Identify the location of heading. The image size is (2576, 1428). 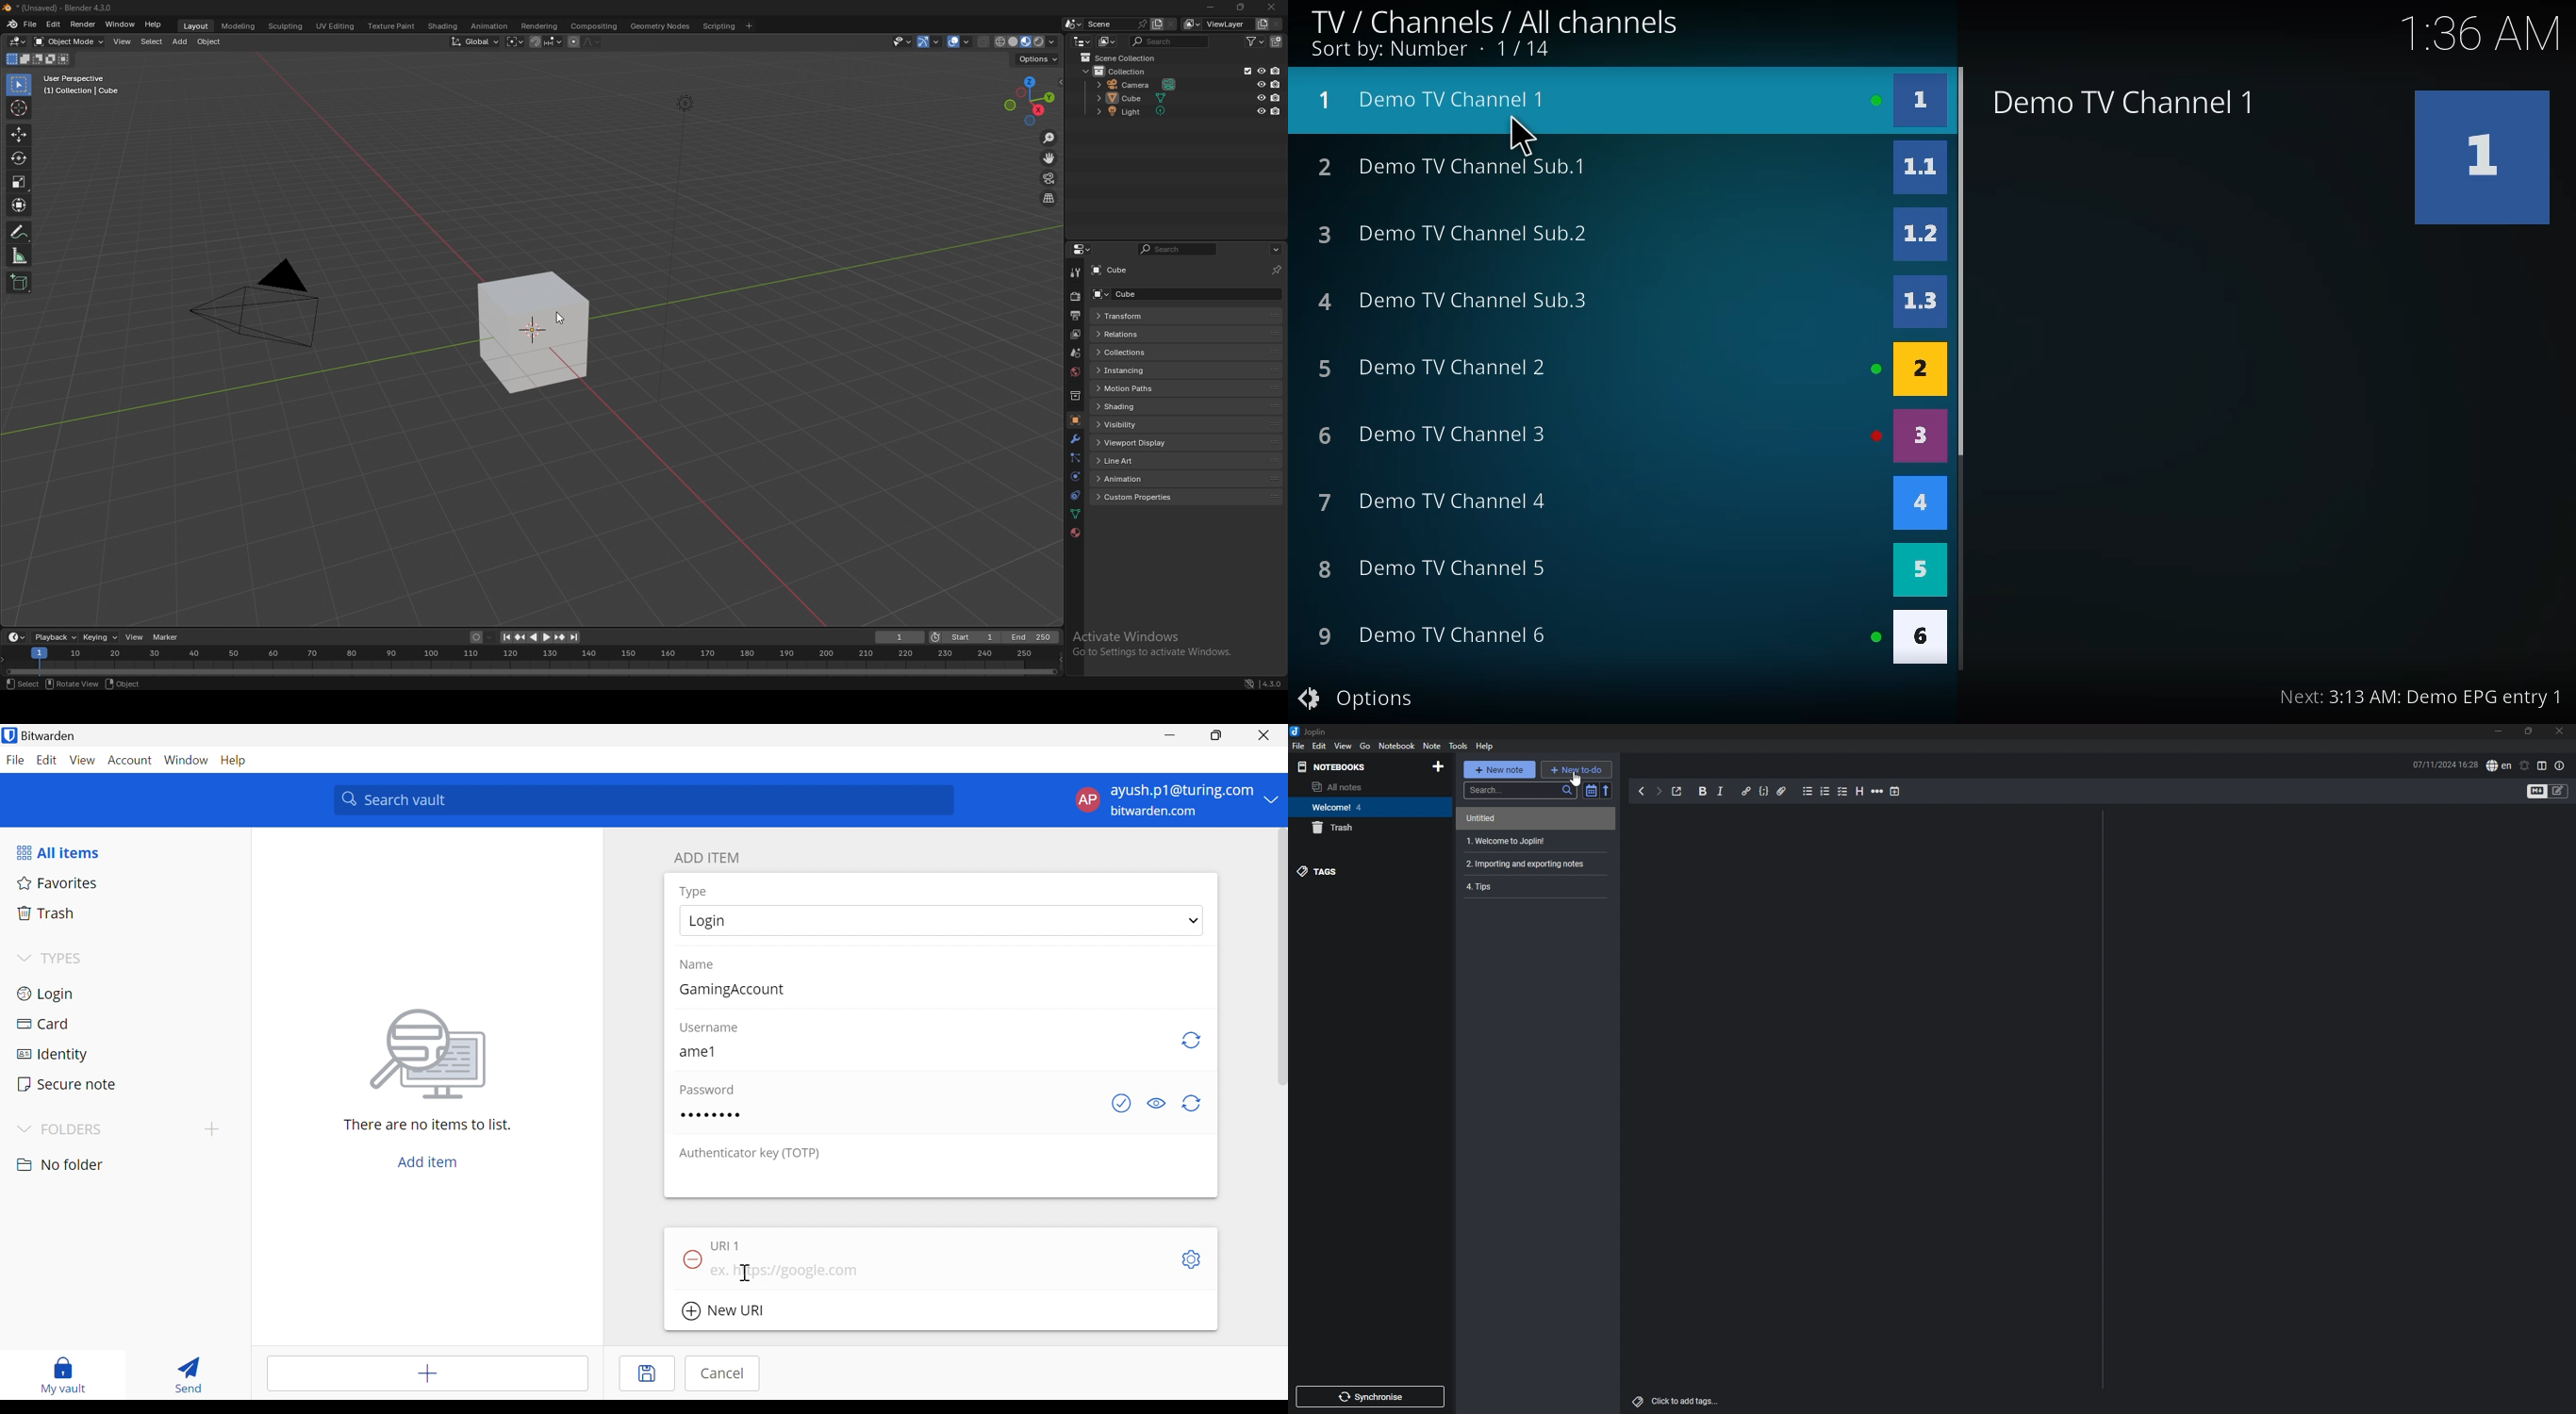
(1860, 792).